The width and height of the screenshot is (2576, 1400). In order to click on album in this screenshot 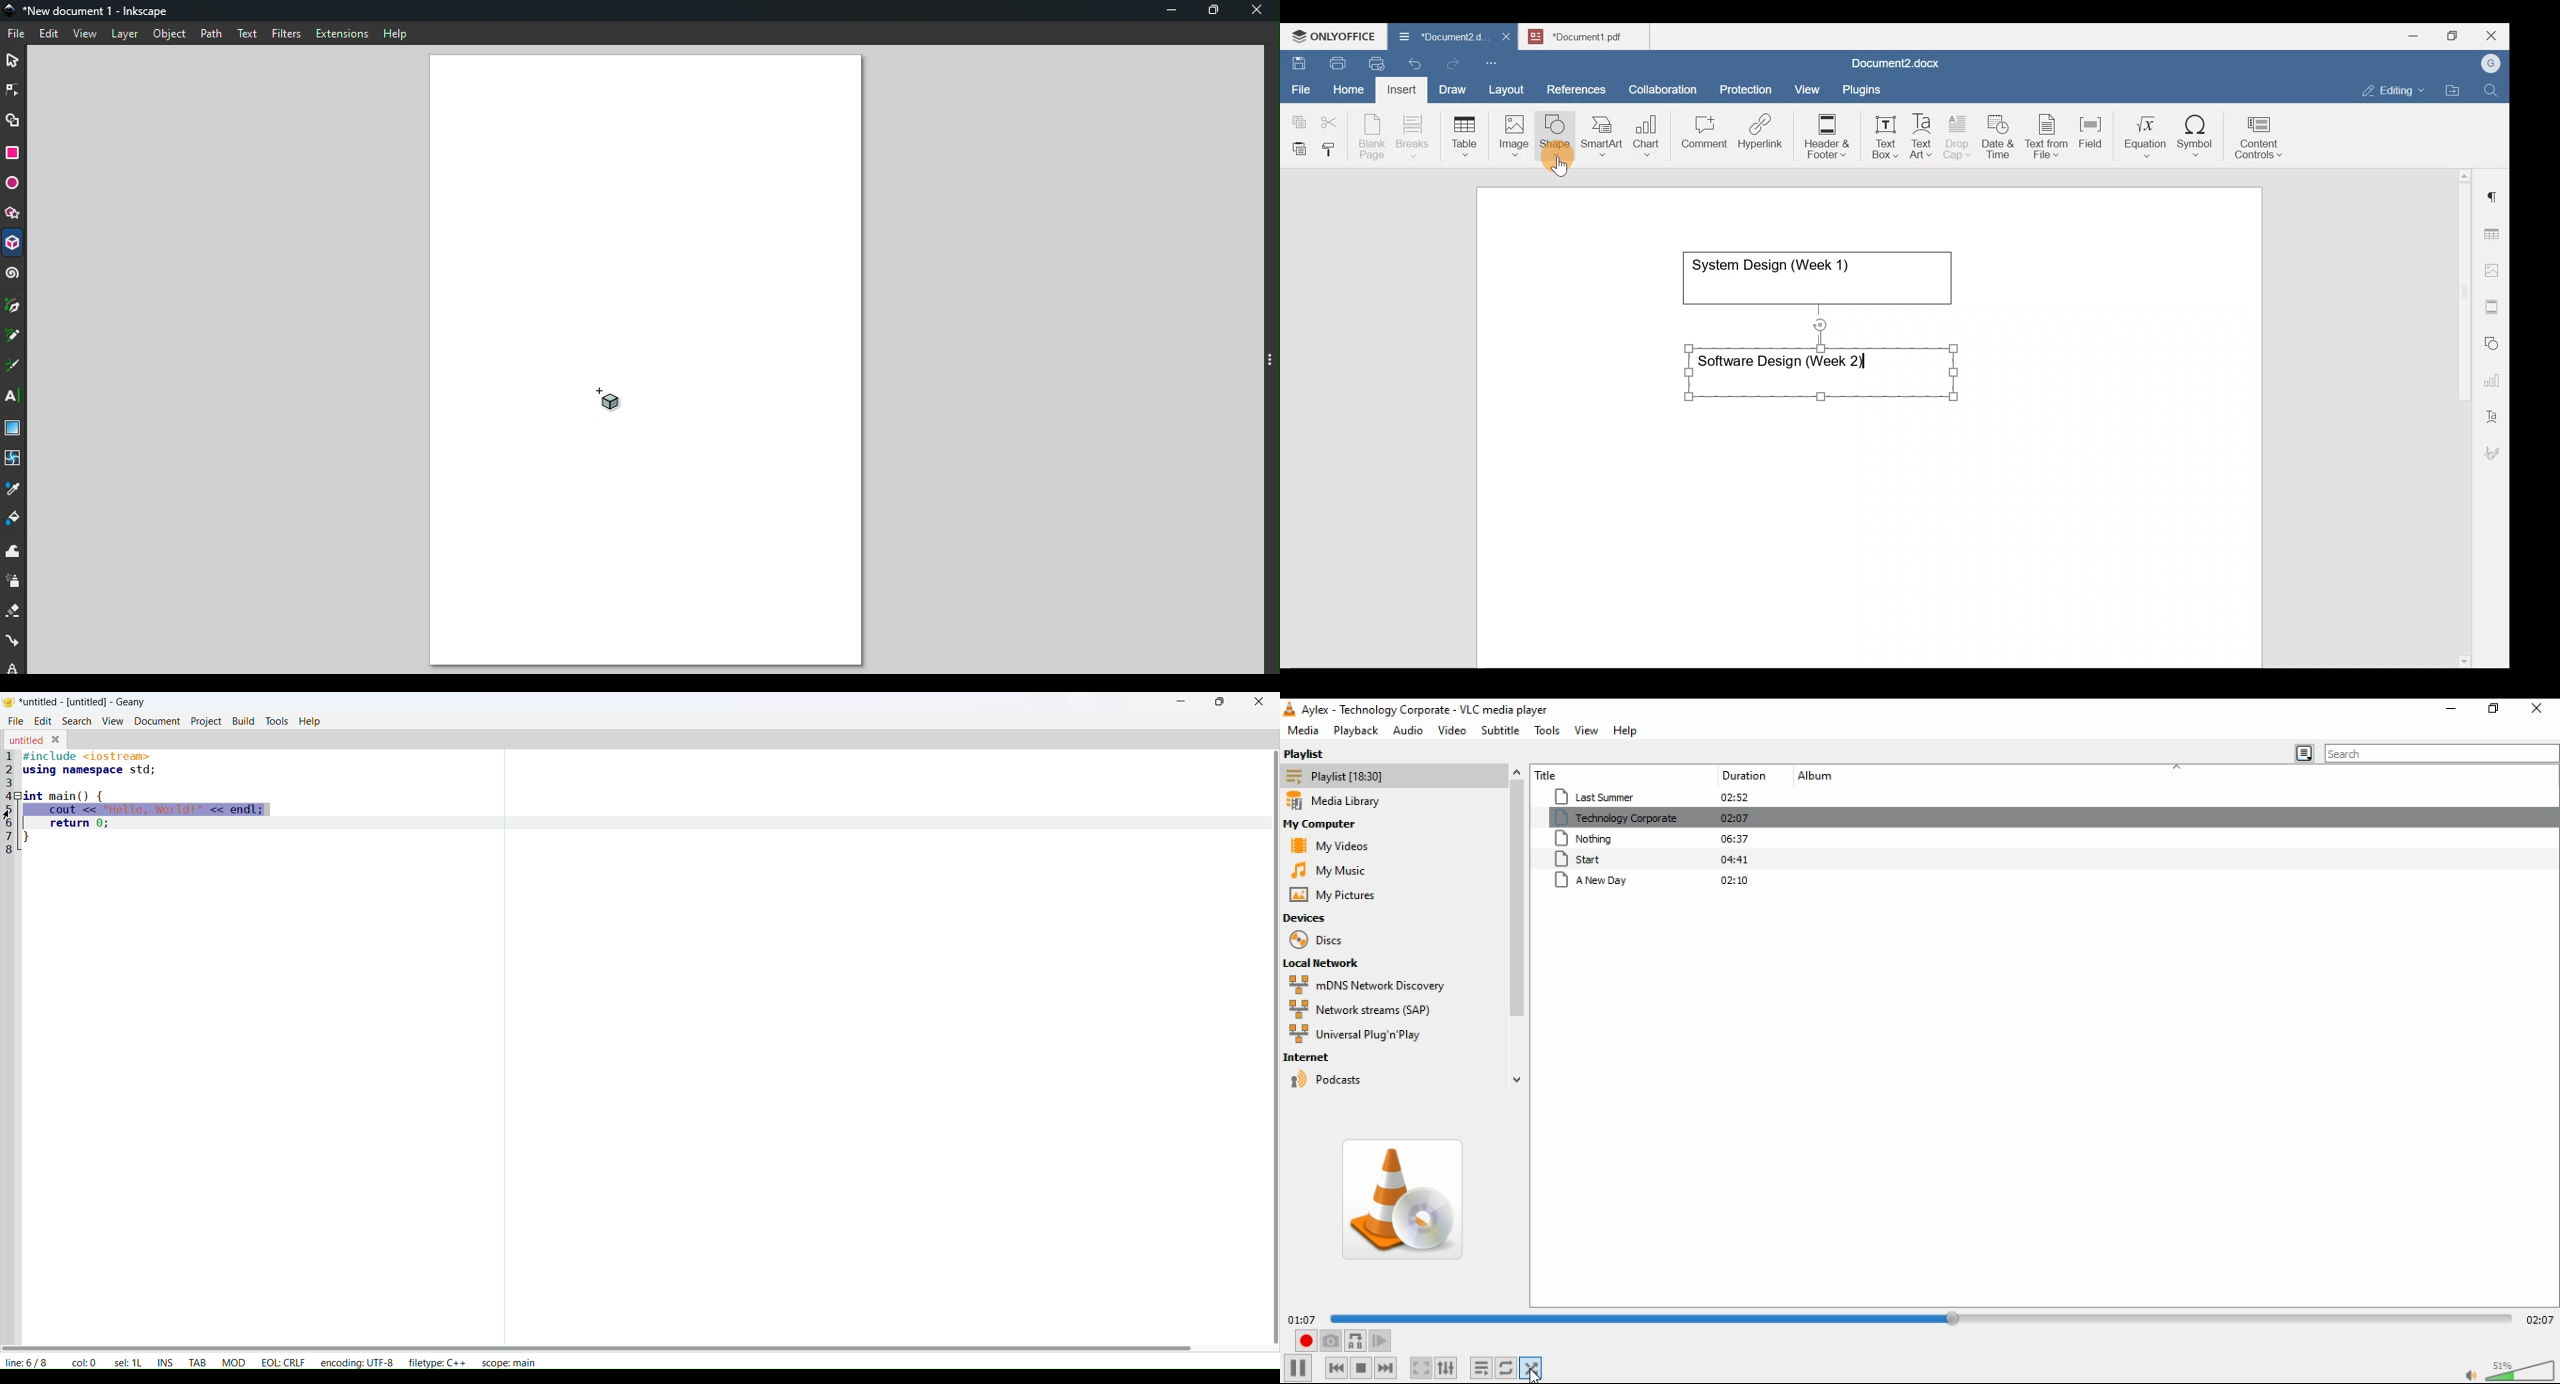, I will do `click(1823, 775)`.